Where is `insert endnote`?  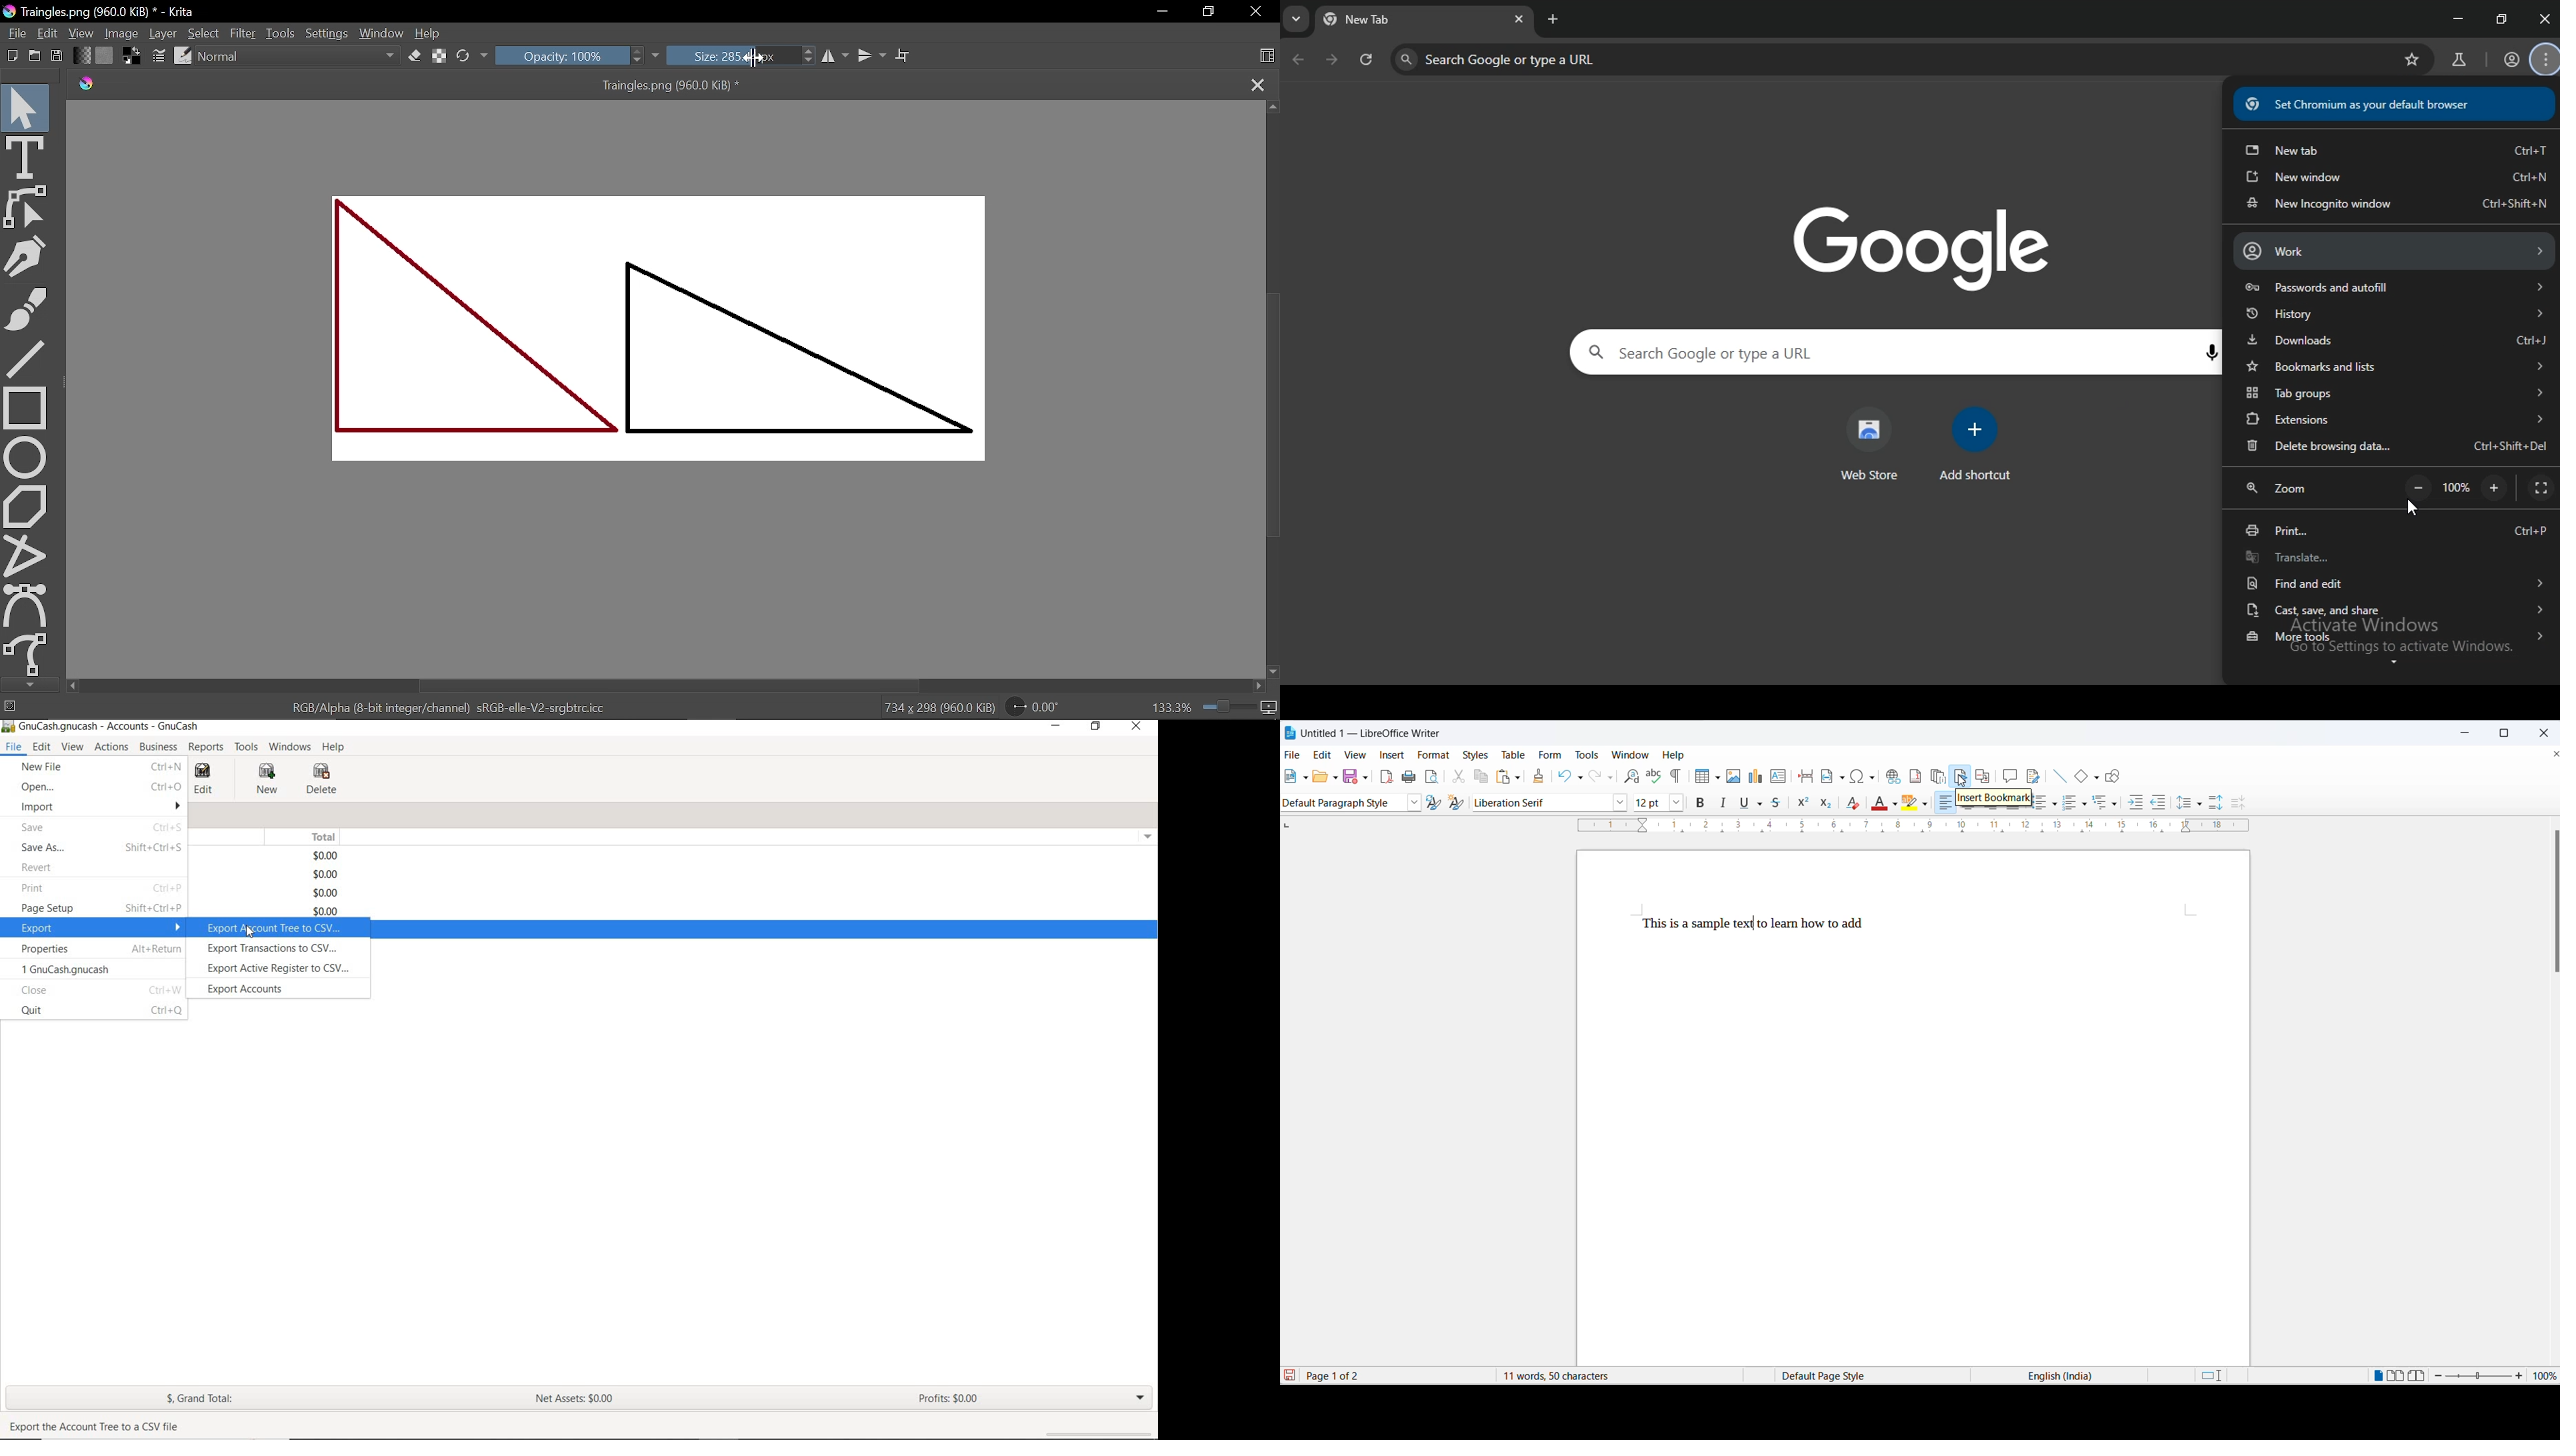 insert endnote is located at coordinates (1940, 774).